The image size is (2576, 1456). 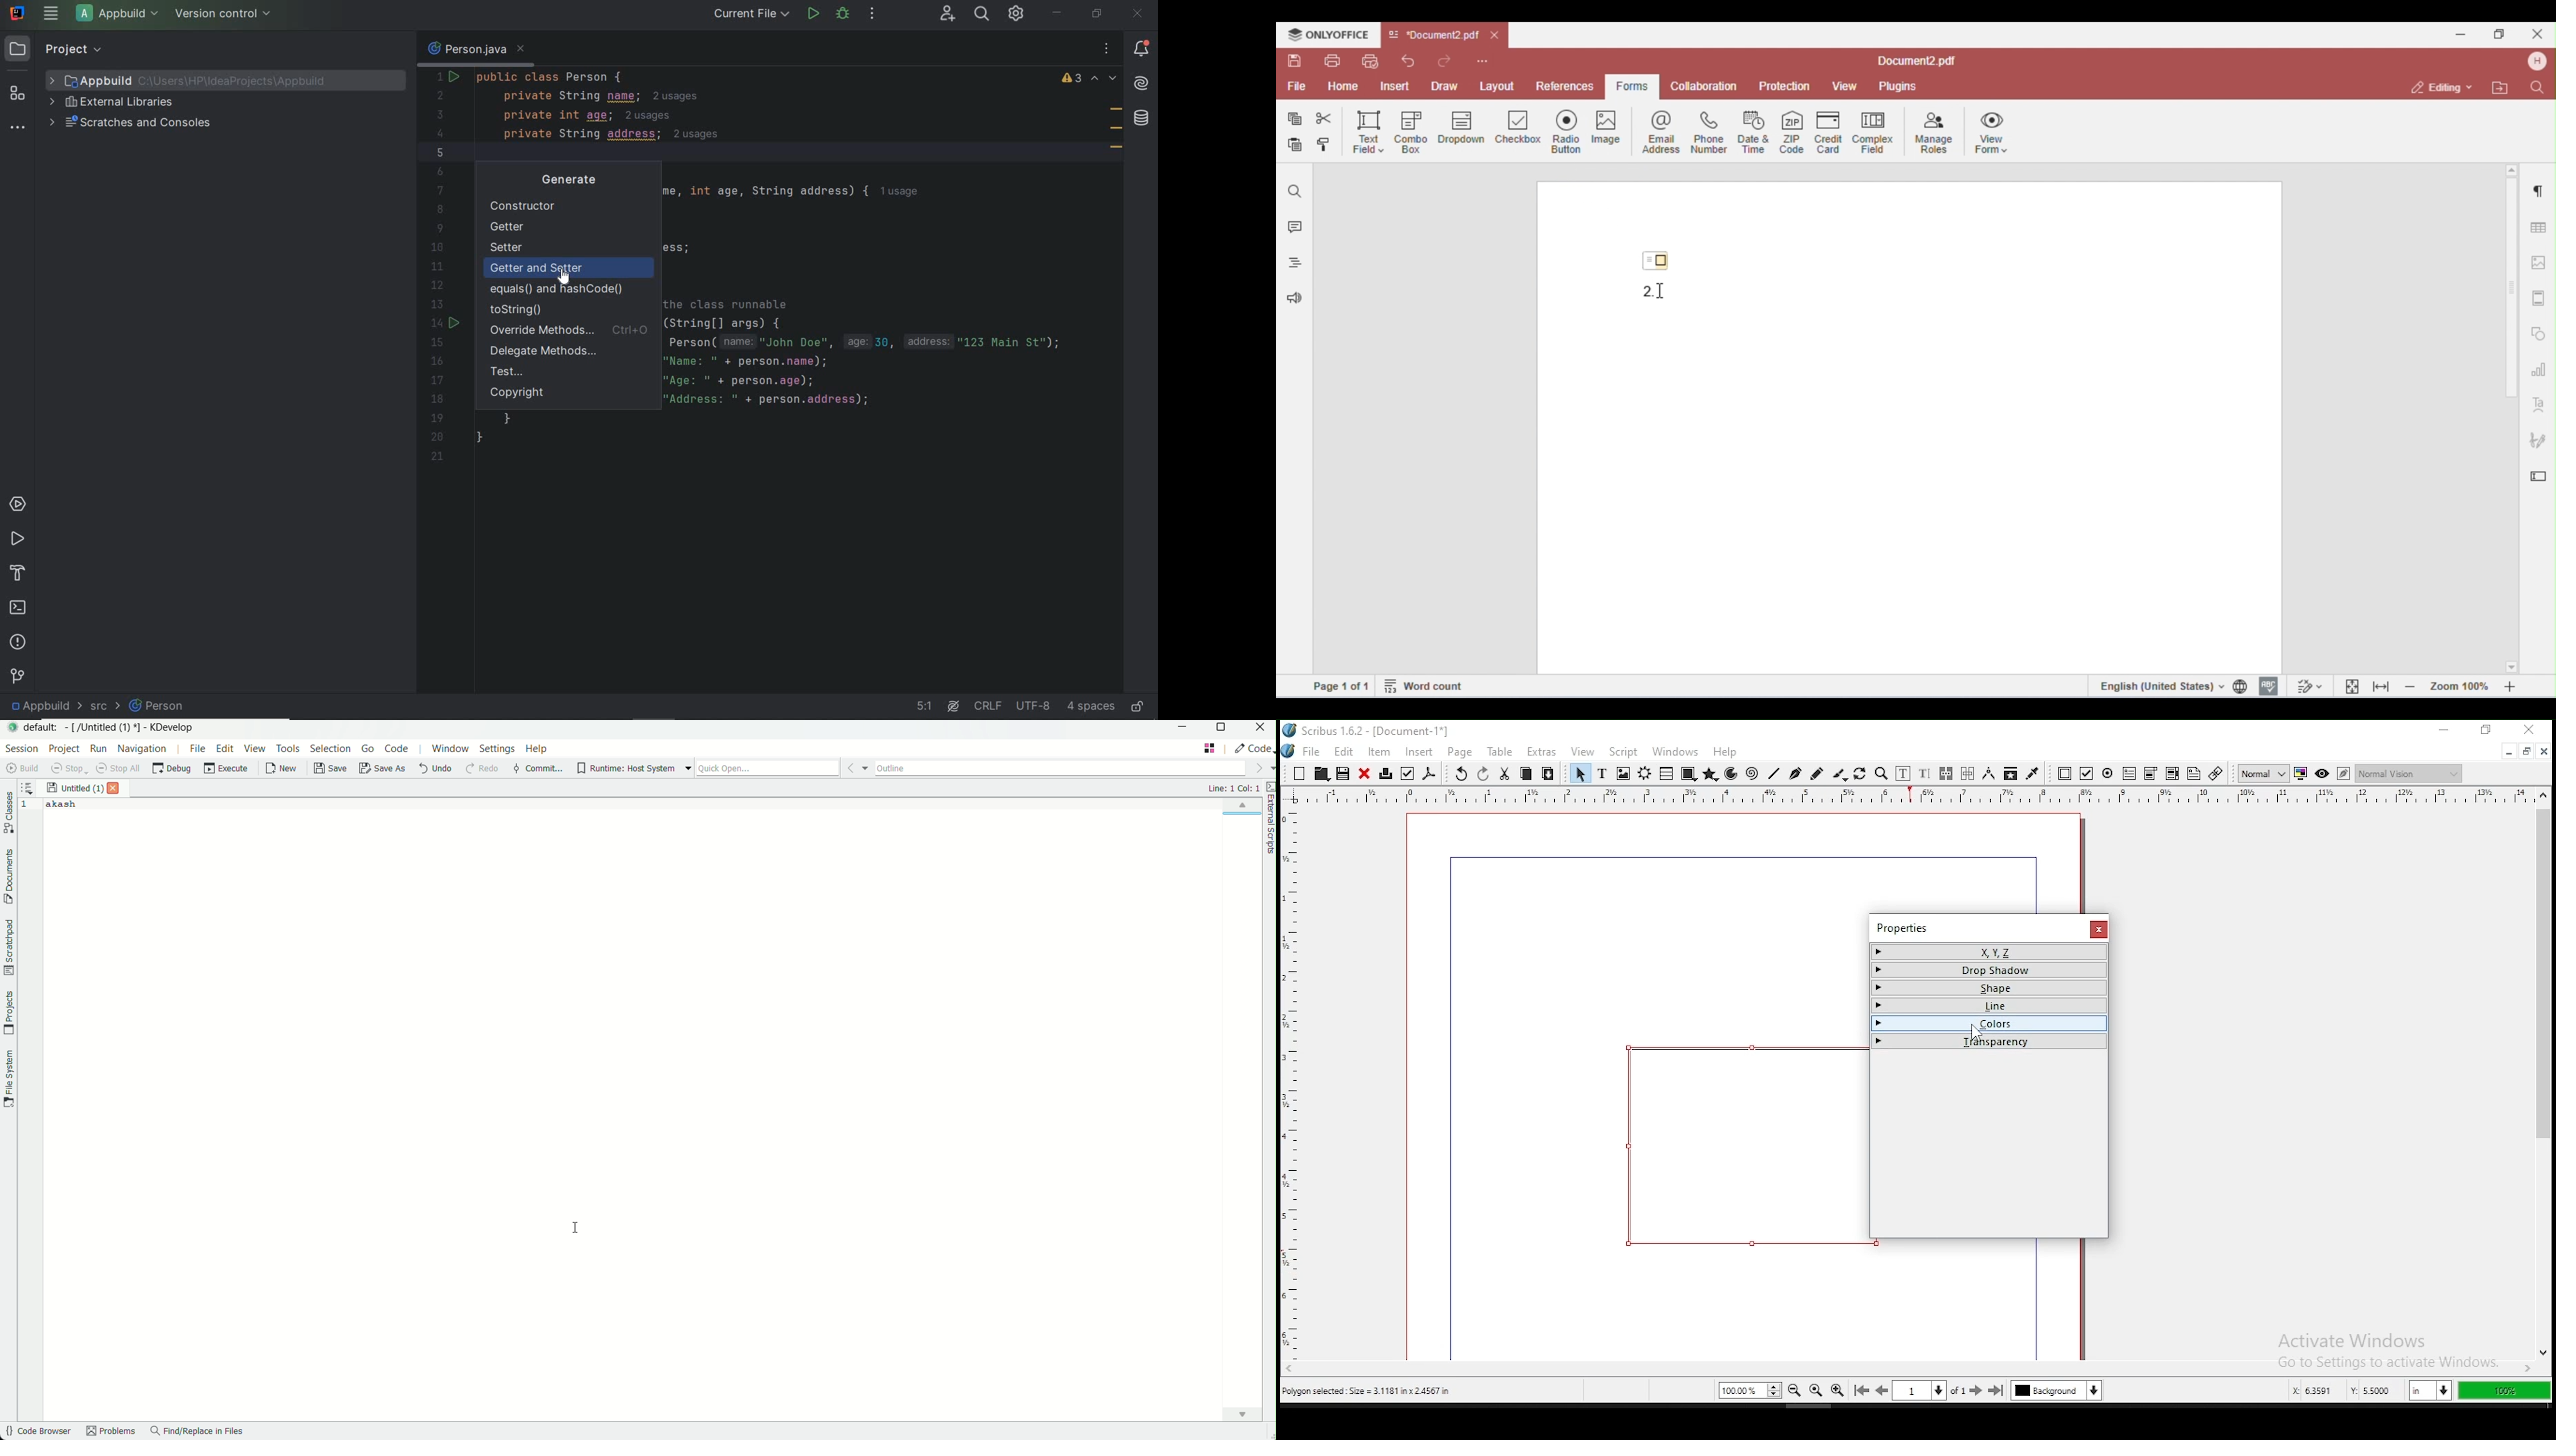 I want to click on Test..., so click(x=513, y=370).